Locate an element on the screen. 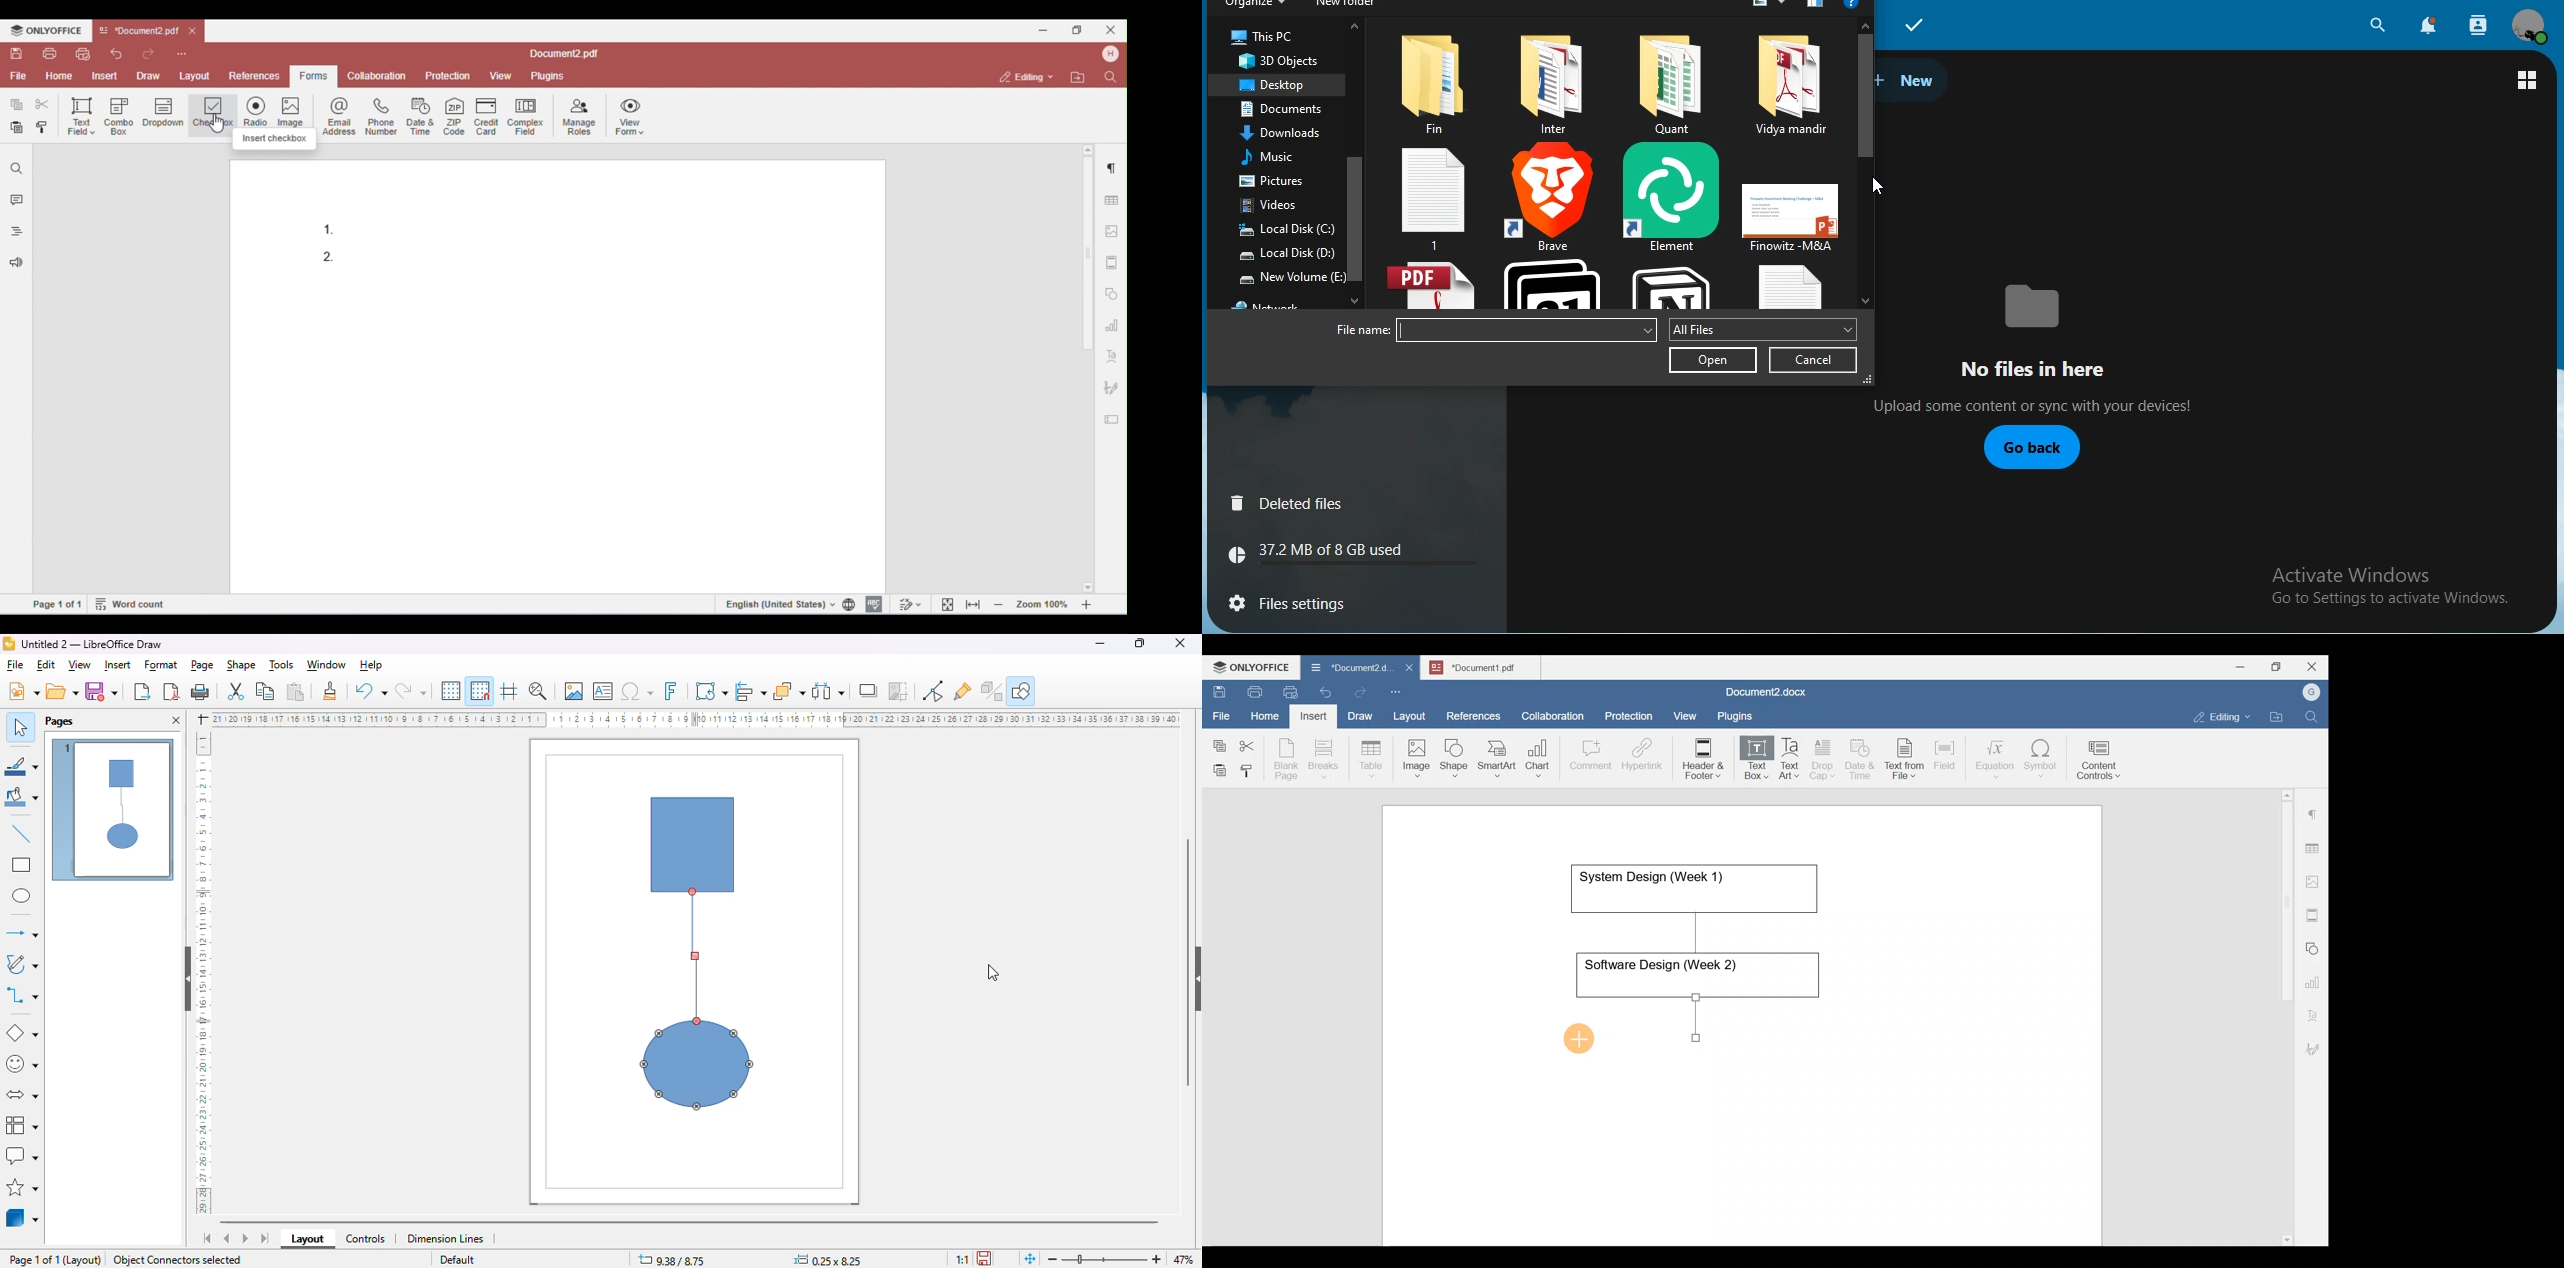 Image resolution: width=2576 pixels, height=1288 pixels. insert image is located at coordinates (574, 690).